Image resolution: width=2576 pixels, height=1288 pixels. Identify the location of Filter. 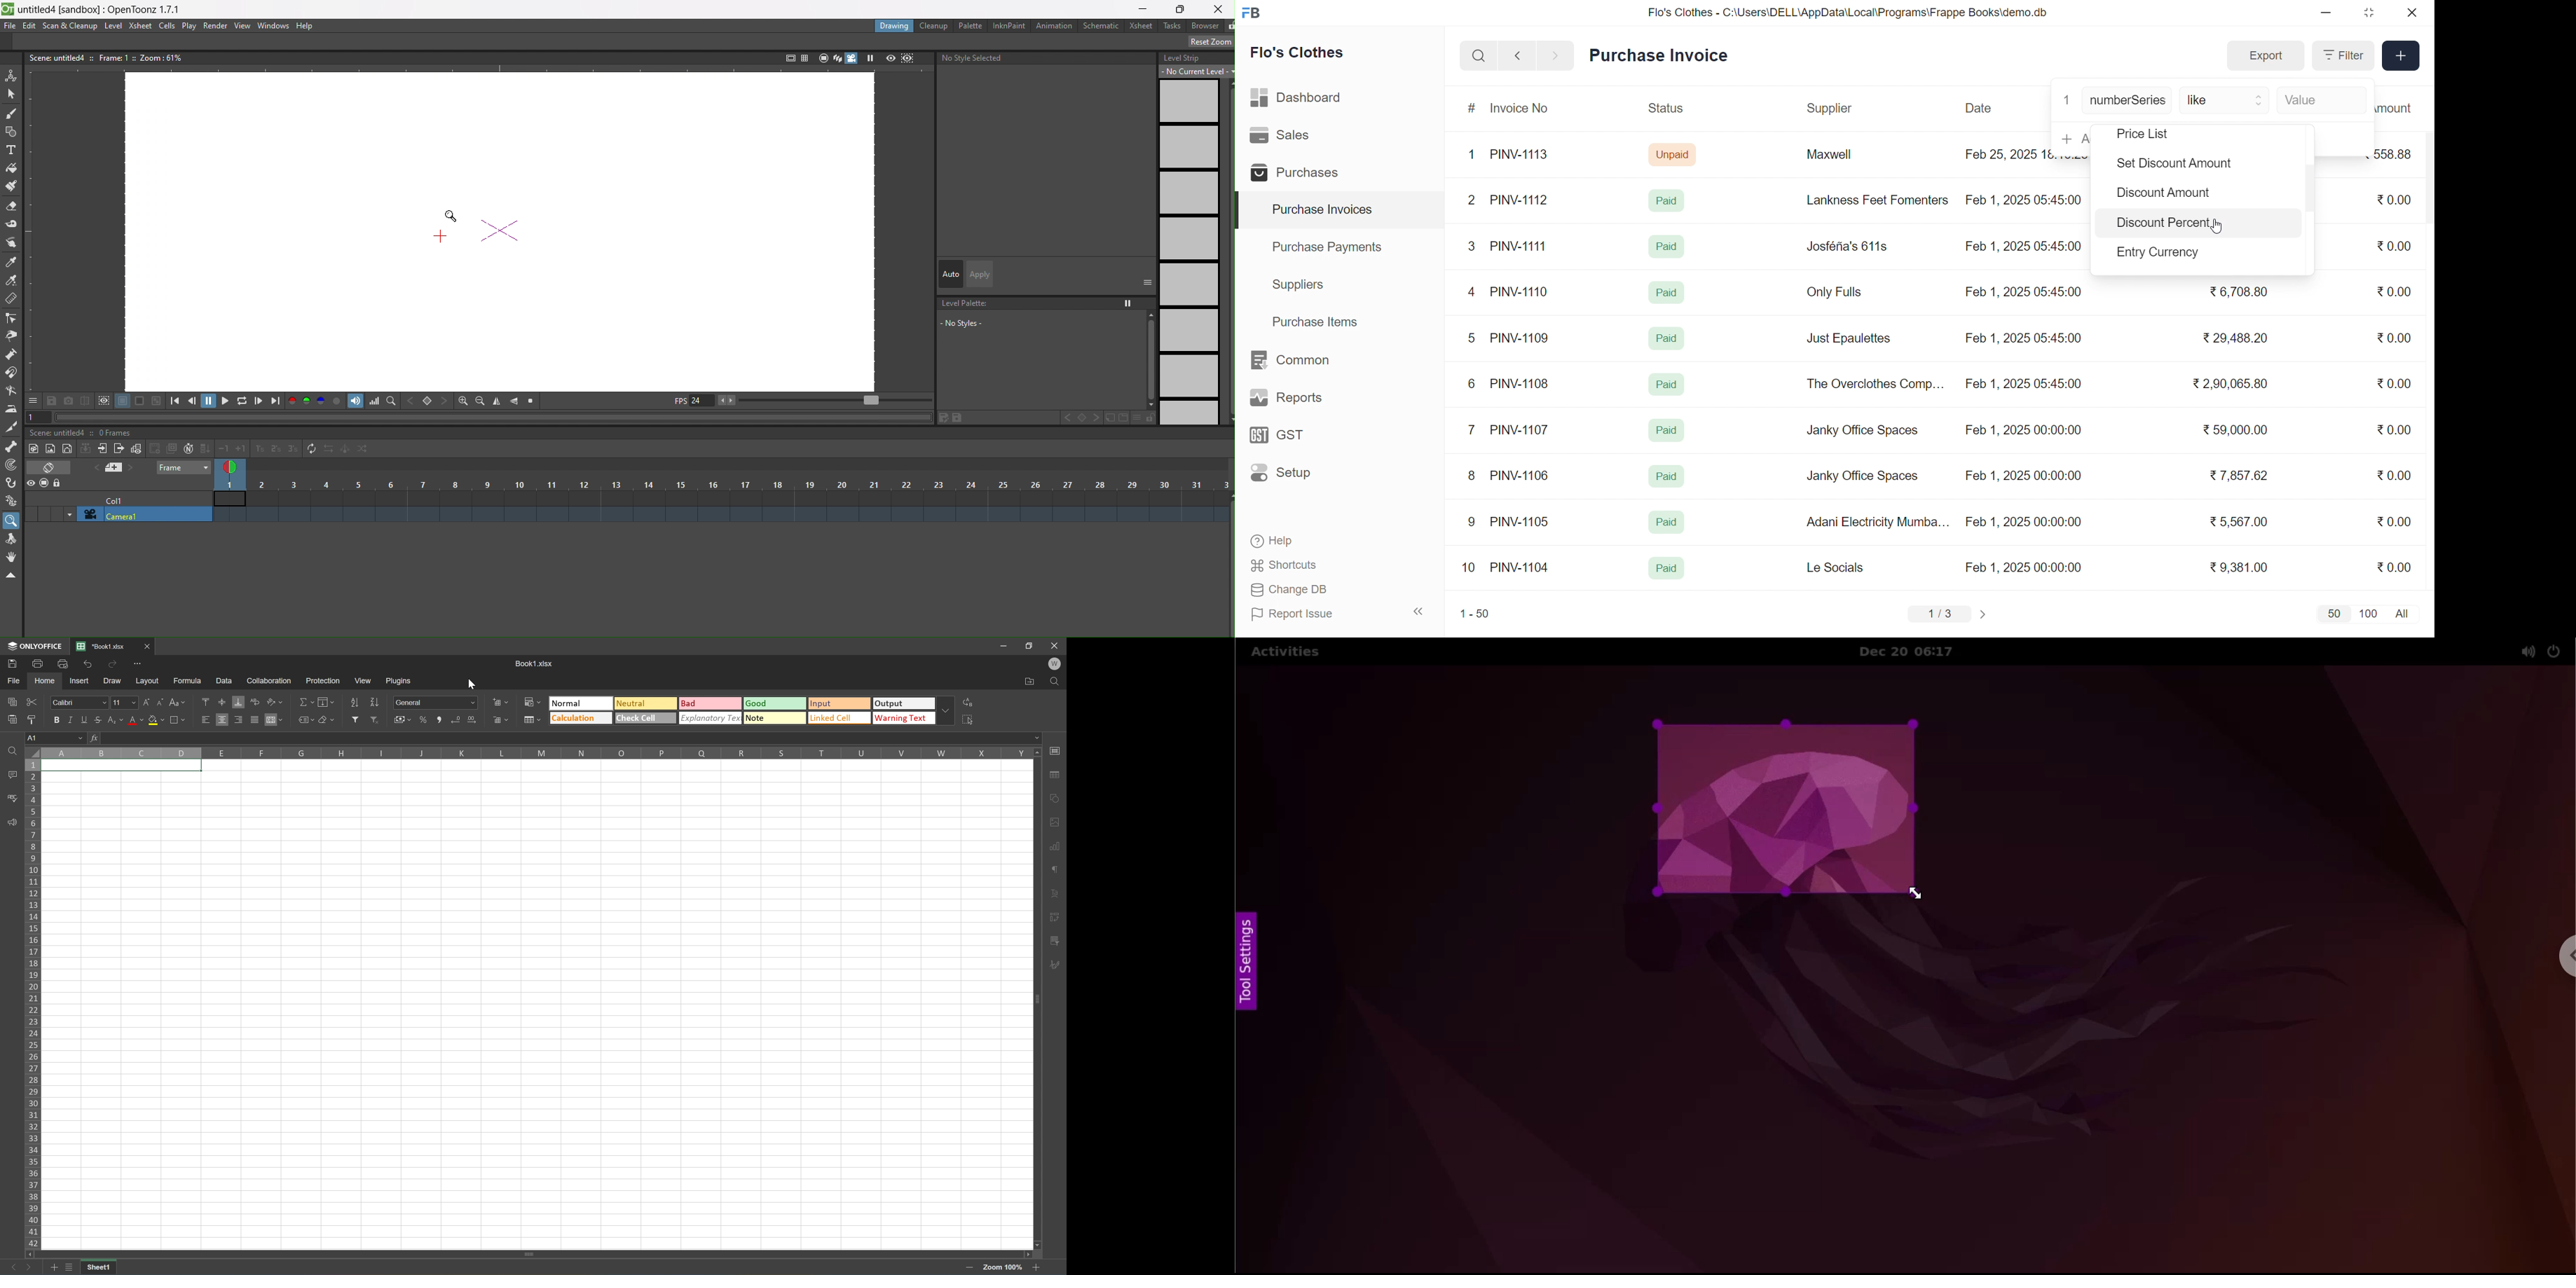
(2343, 56).